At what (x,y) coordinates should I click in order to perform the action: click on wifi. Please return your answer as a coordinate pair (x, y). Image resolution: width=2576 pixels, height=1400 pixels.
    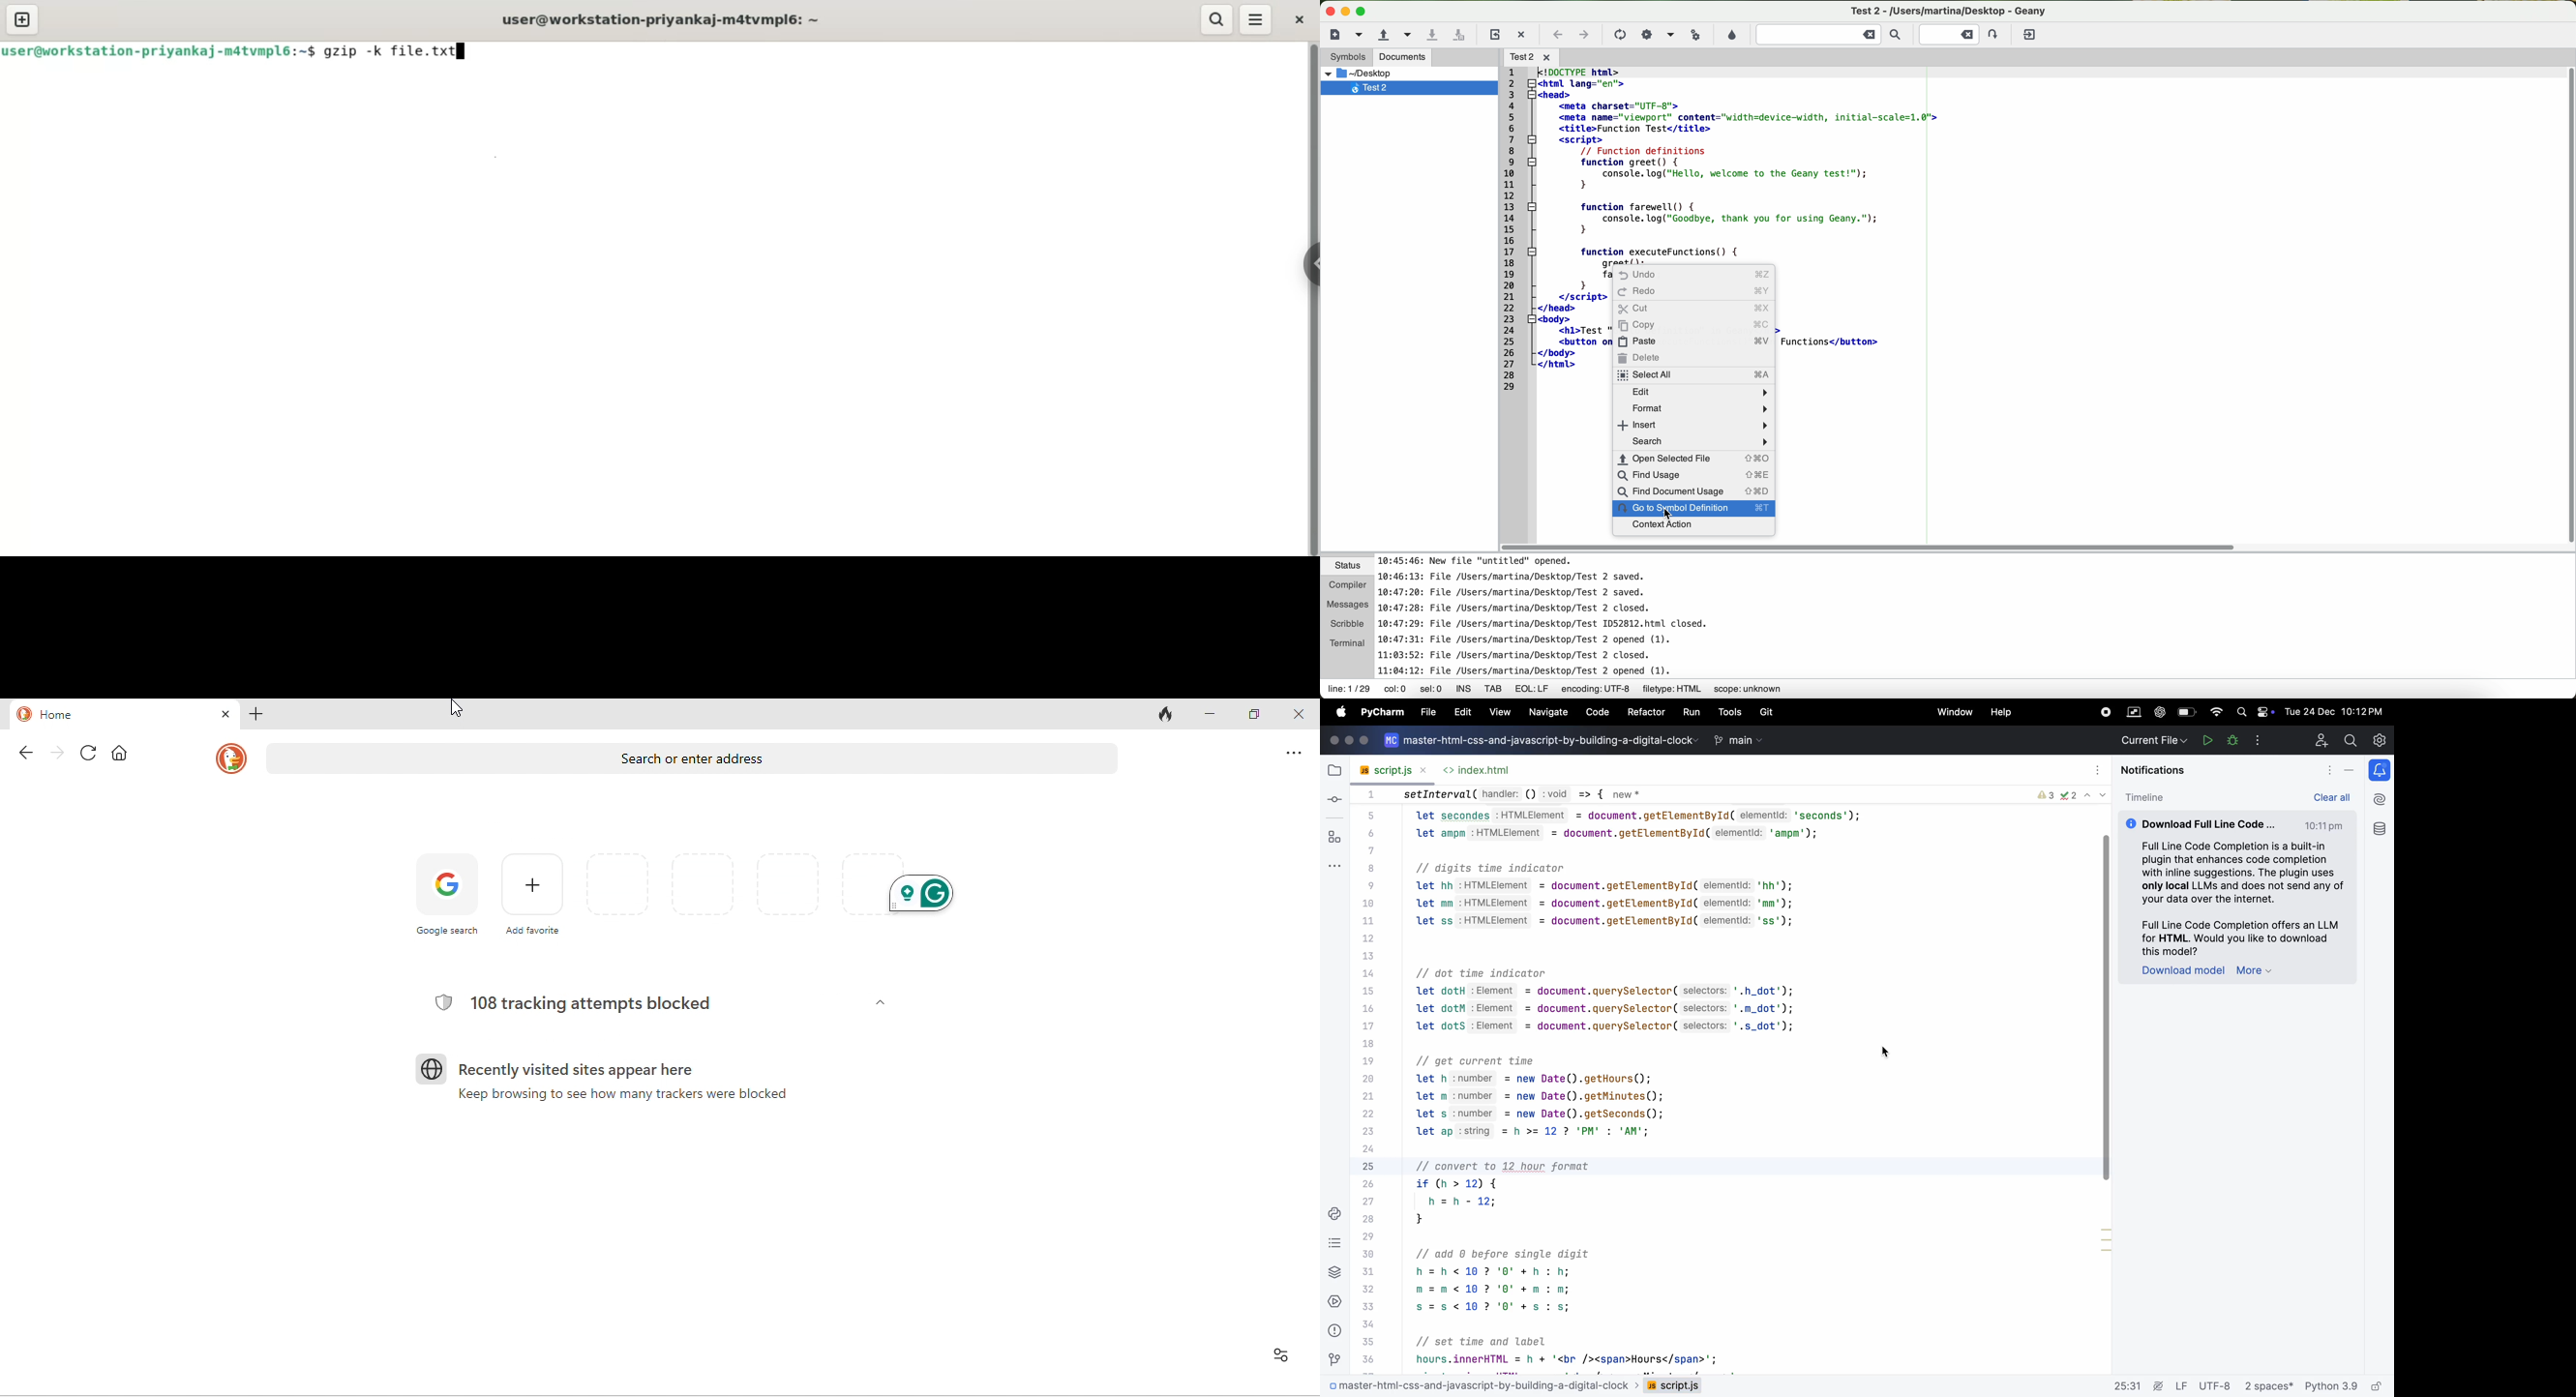
    Looking at the image, I should click on (2215, 711).